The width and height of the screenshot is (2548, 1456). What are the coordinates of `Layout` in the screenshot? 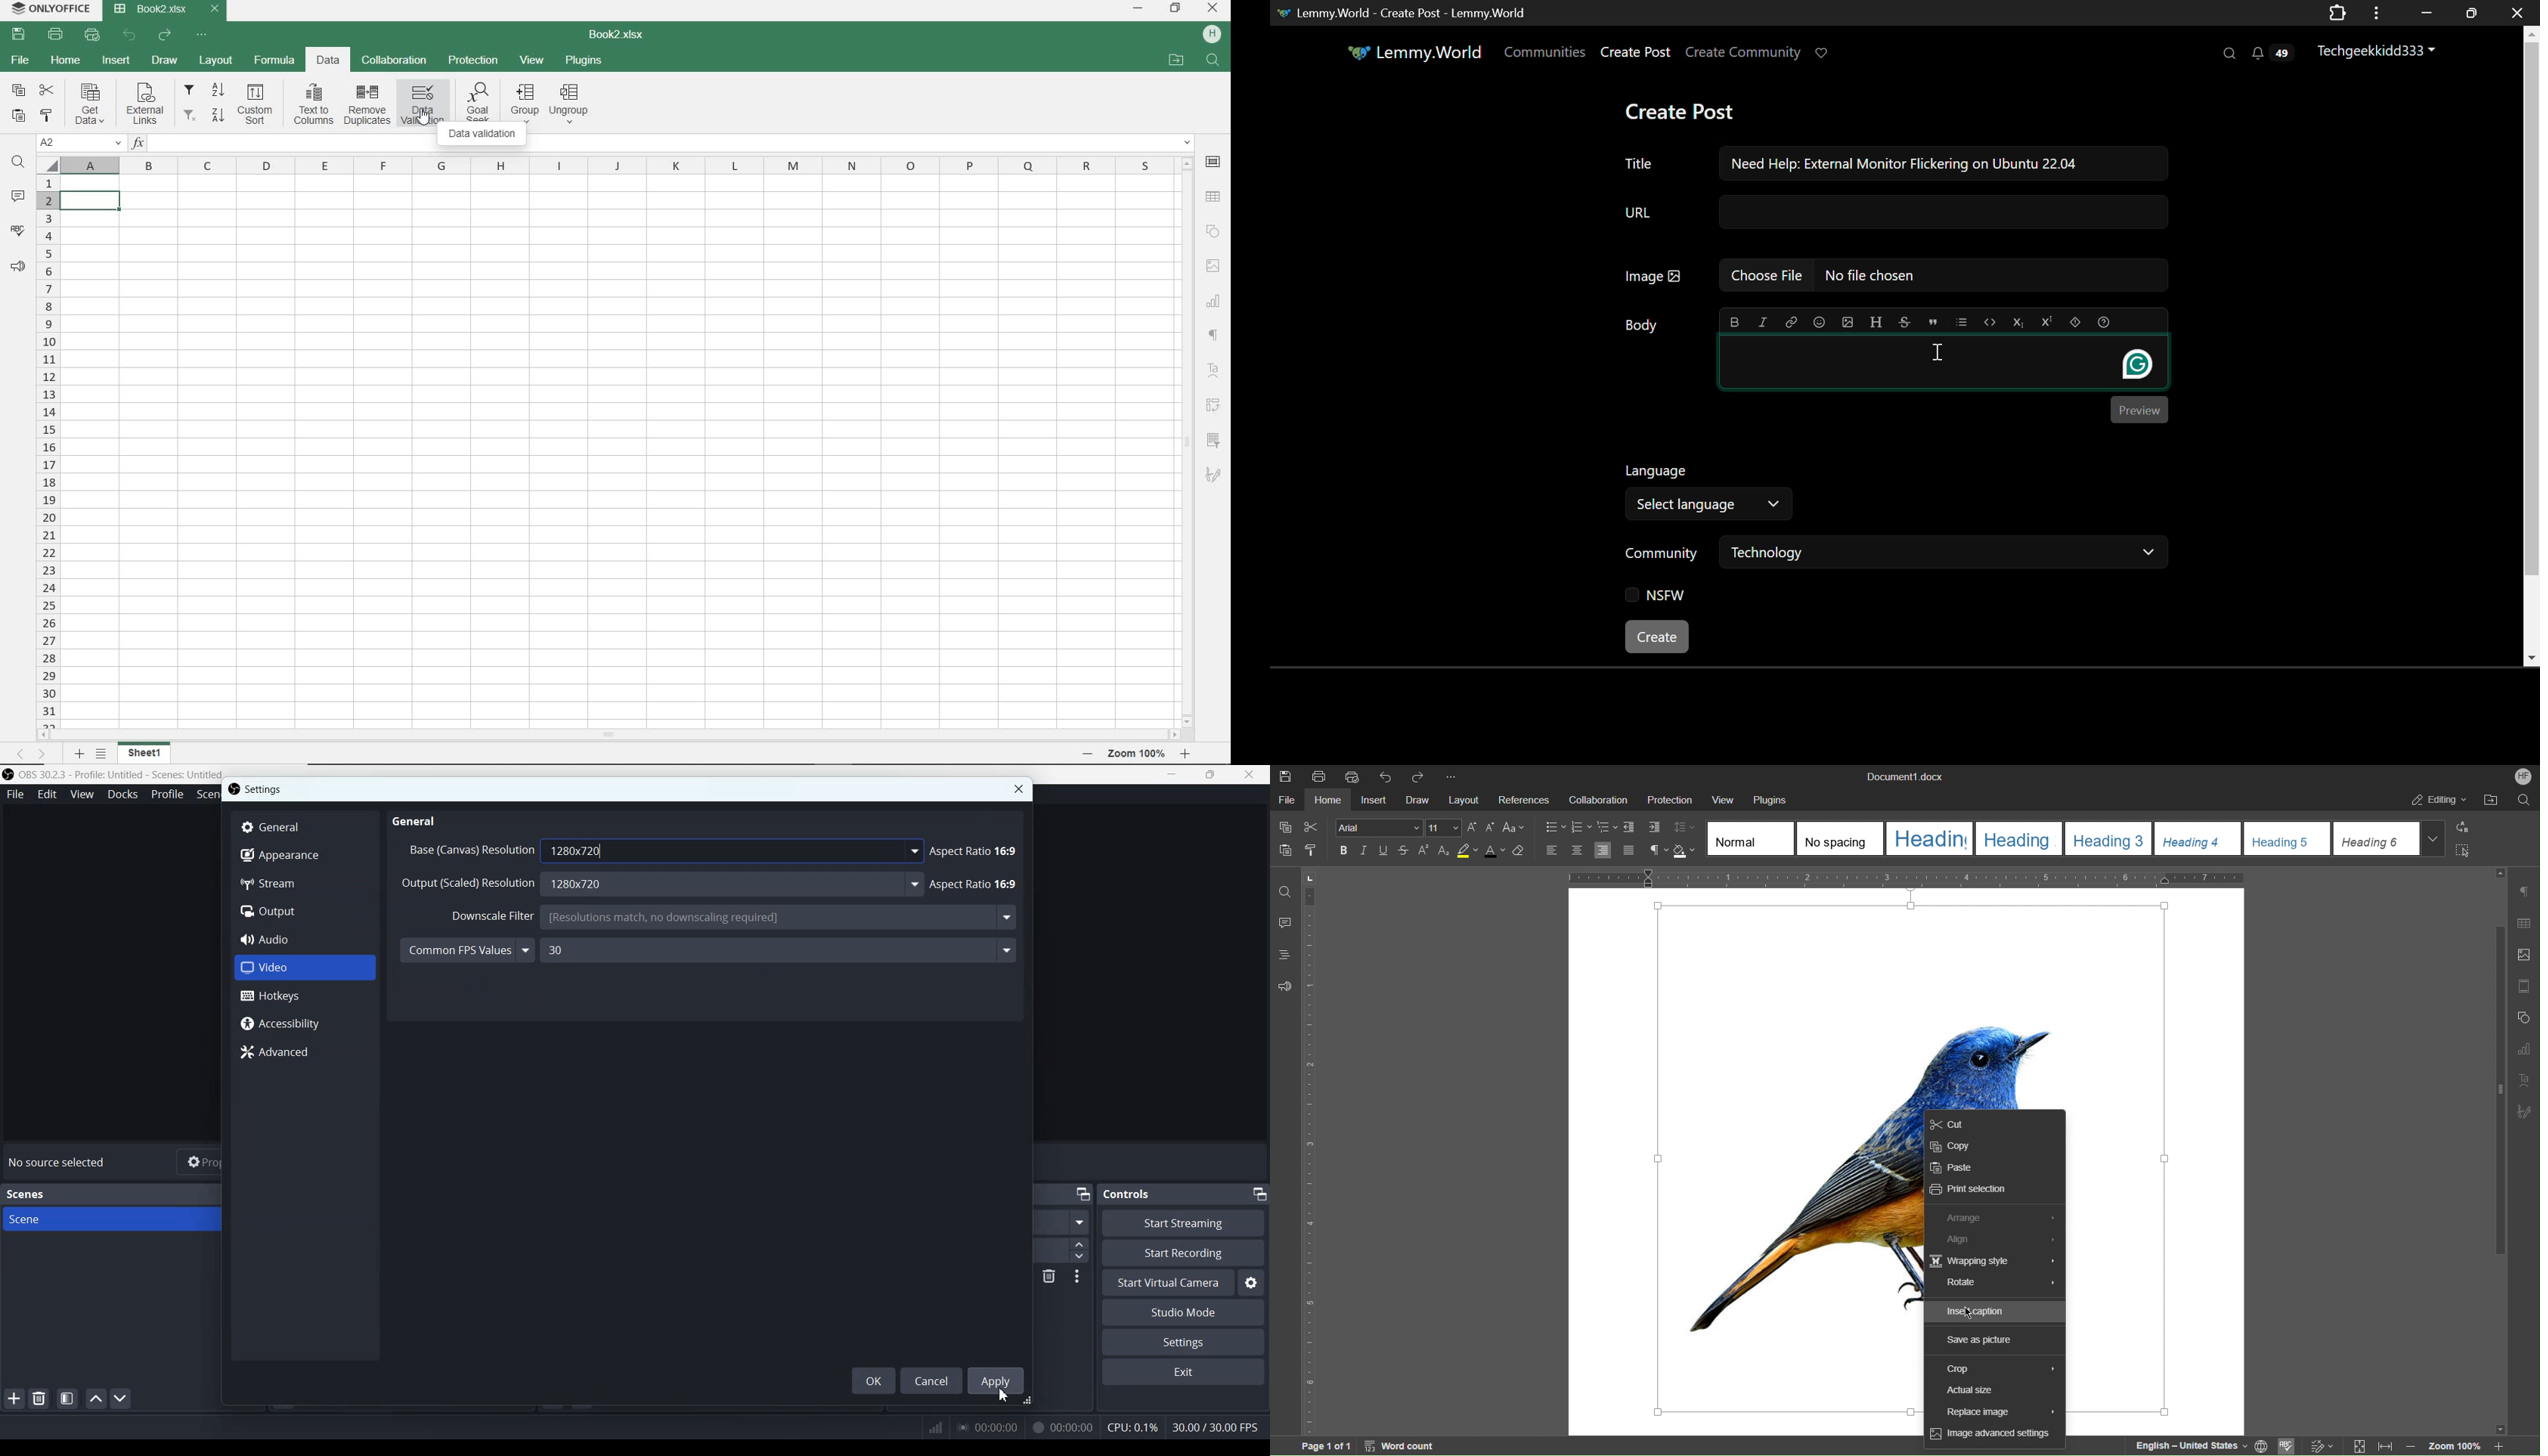 It's located at (1464, 801).